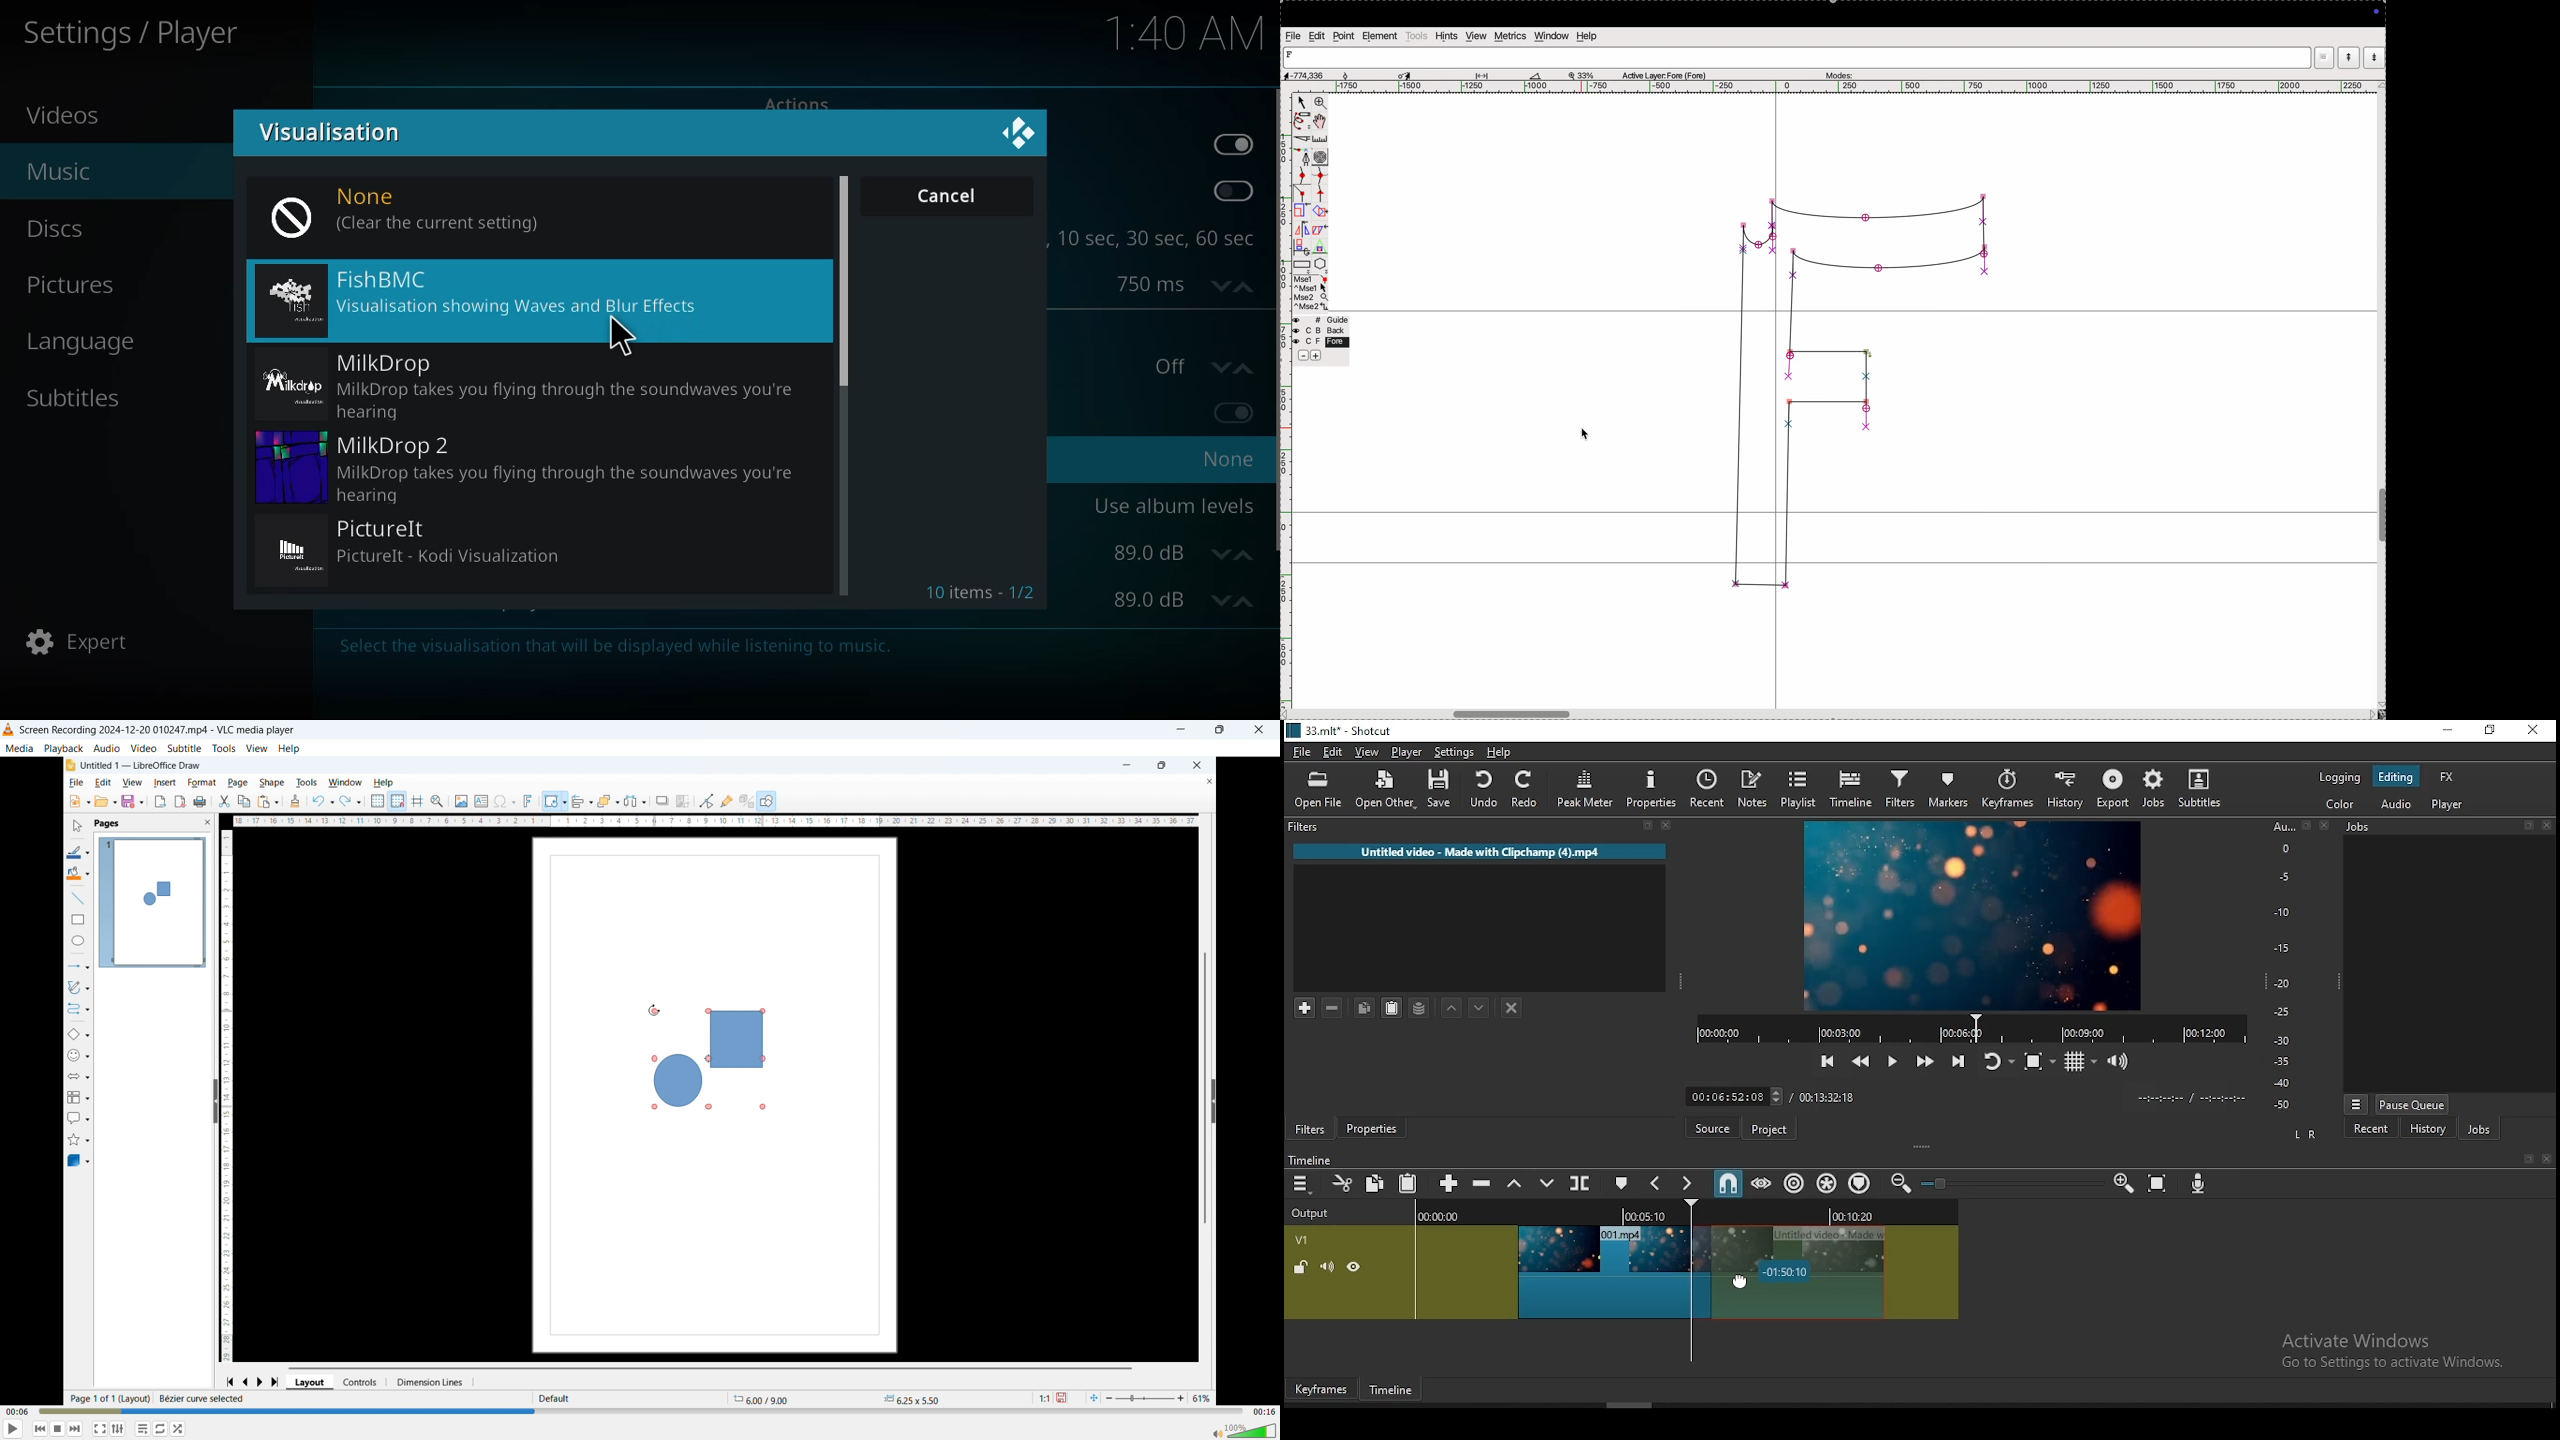 The image size is (2576, 1456). Describe the element at coordinates (1314, 74) in the screenshot. I see `aspects` at that location.